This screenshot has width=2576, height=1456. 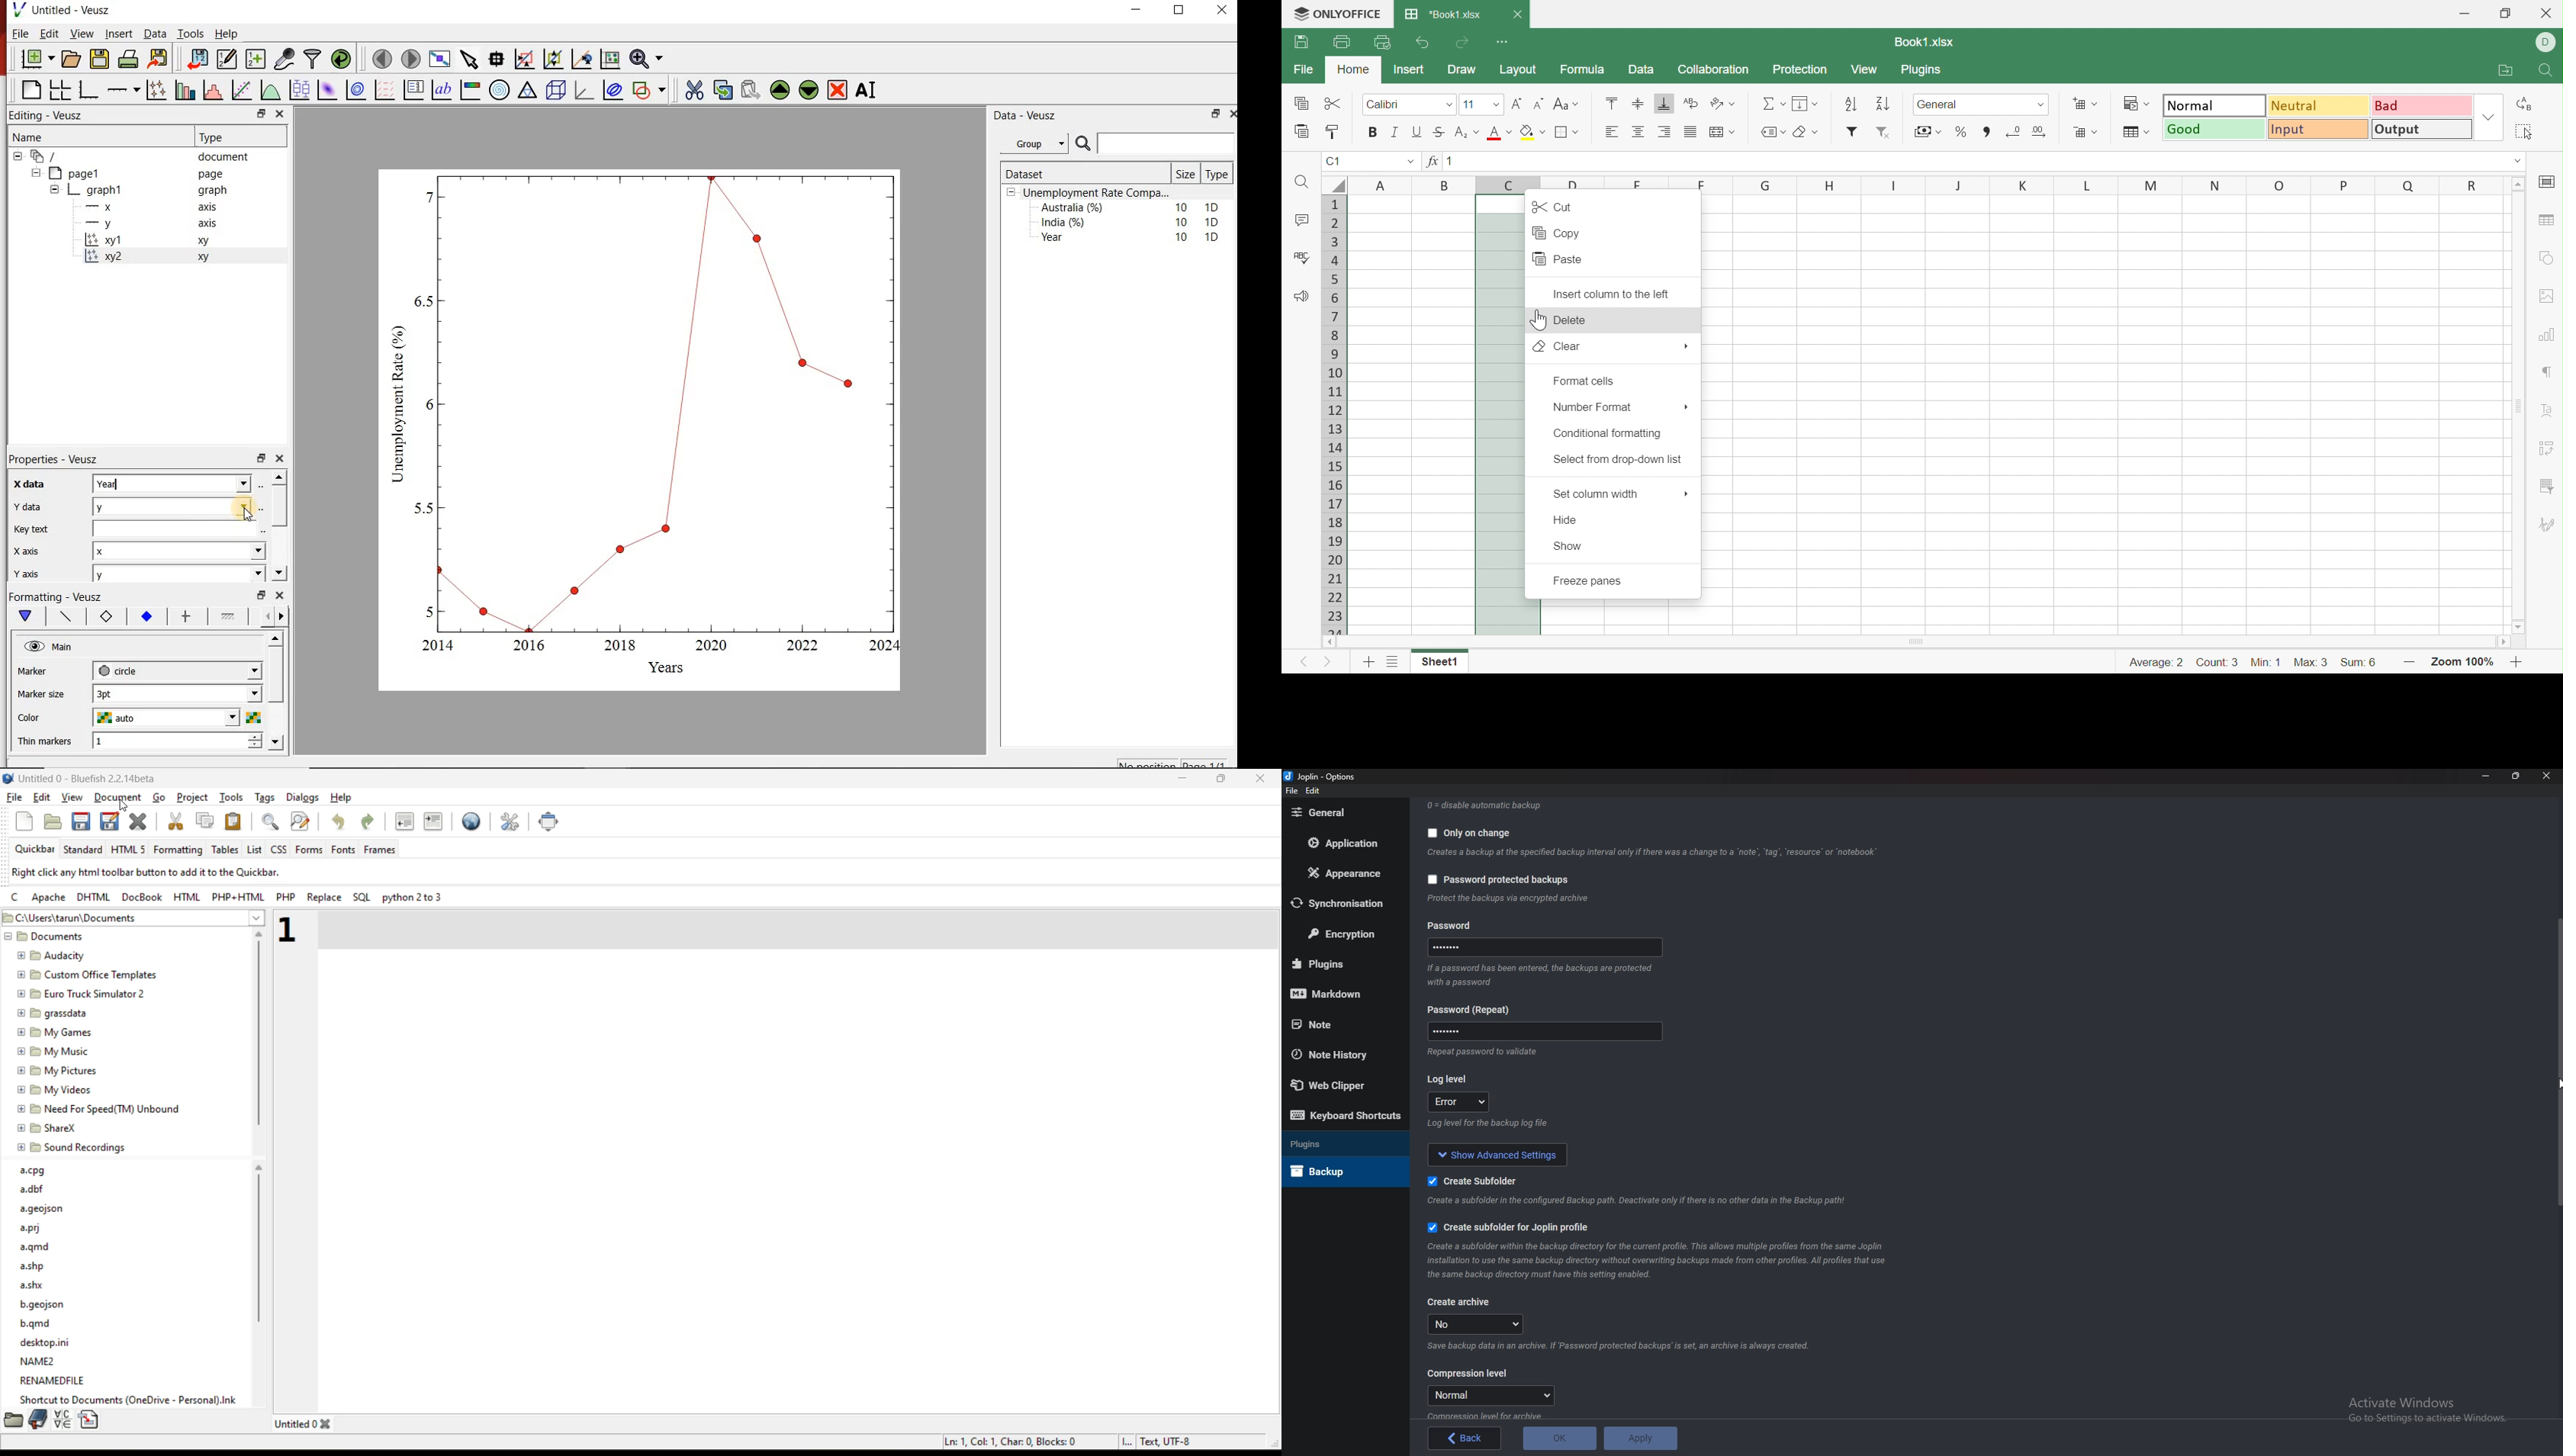 What do you see at coordinates (384, 90) in the screenshot?
I see `plot vector field` at bounding box center [384, 90].